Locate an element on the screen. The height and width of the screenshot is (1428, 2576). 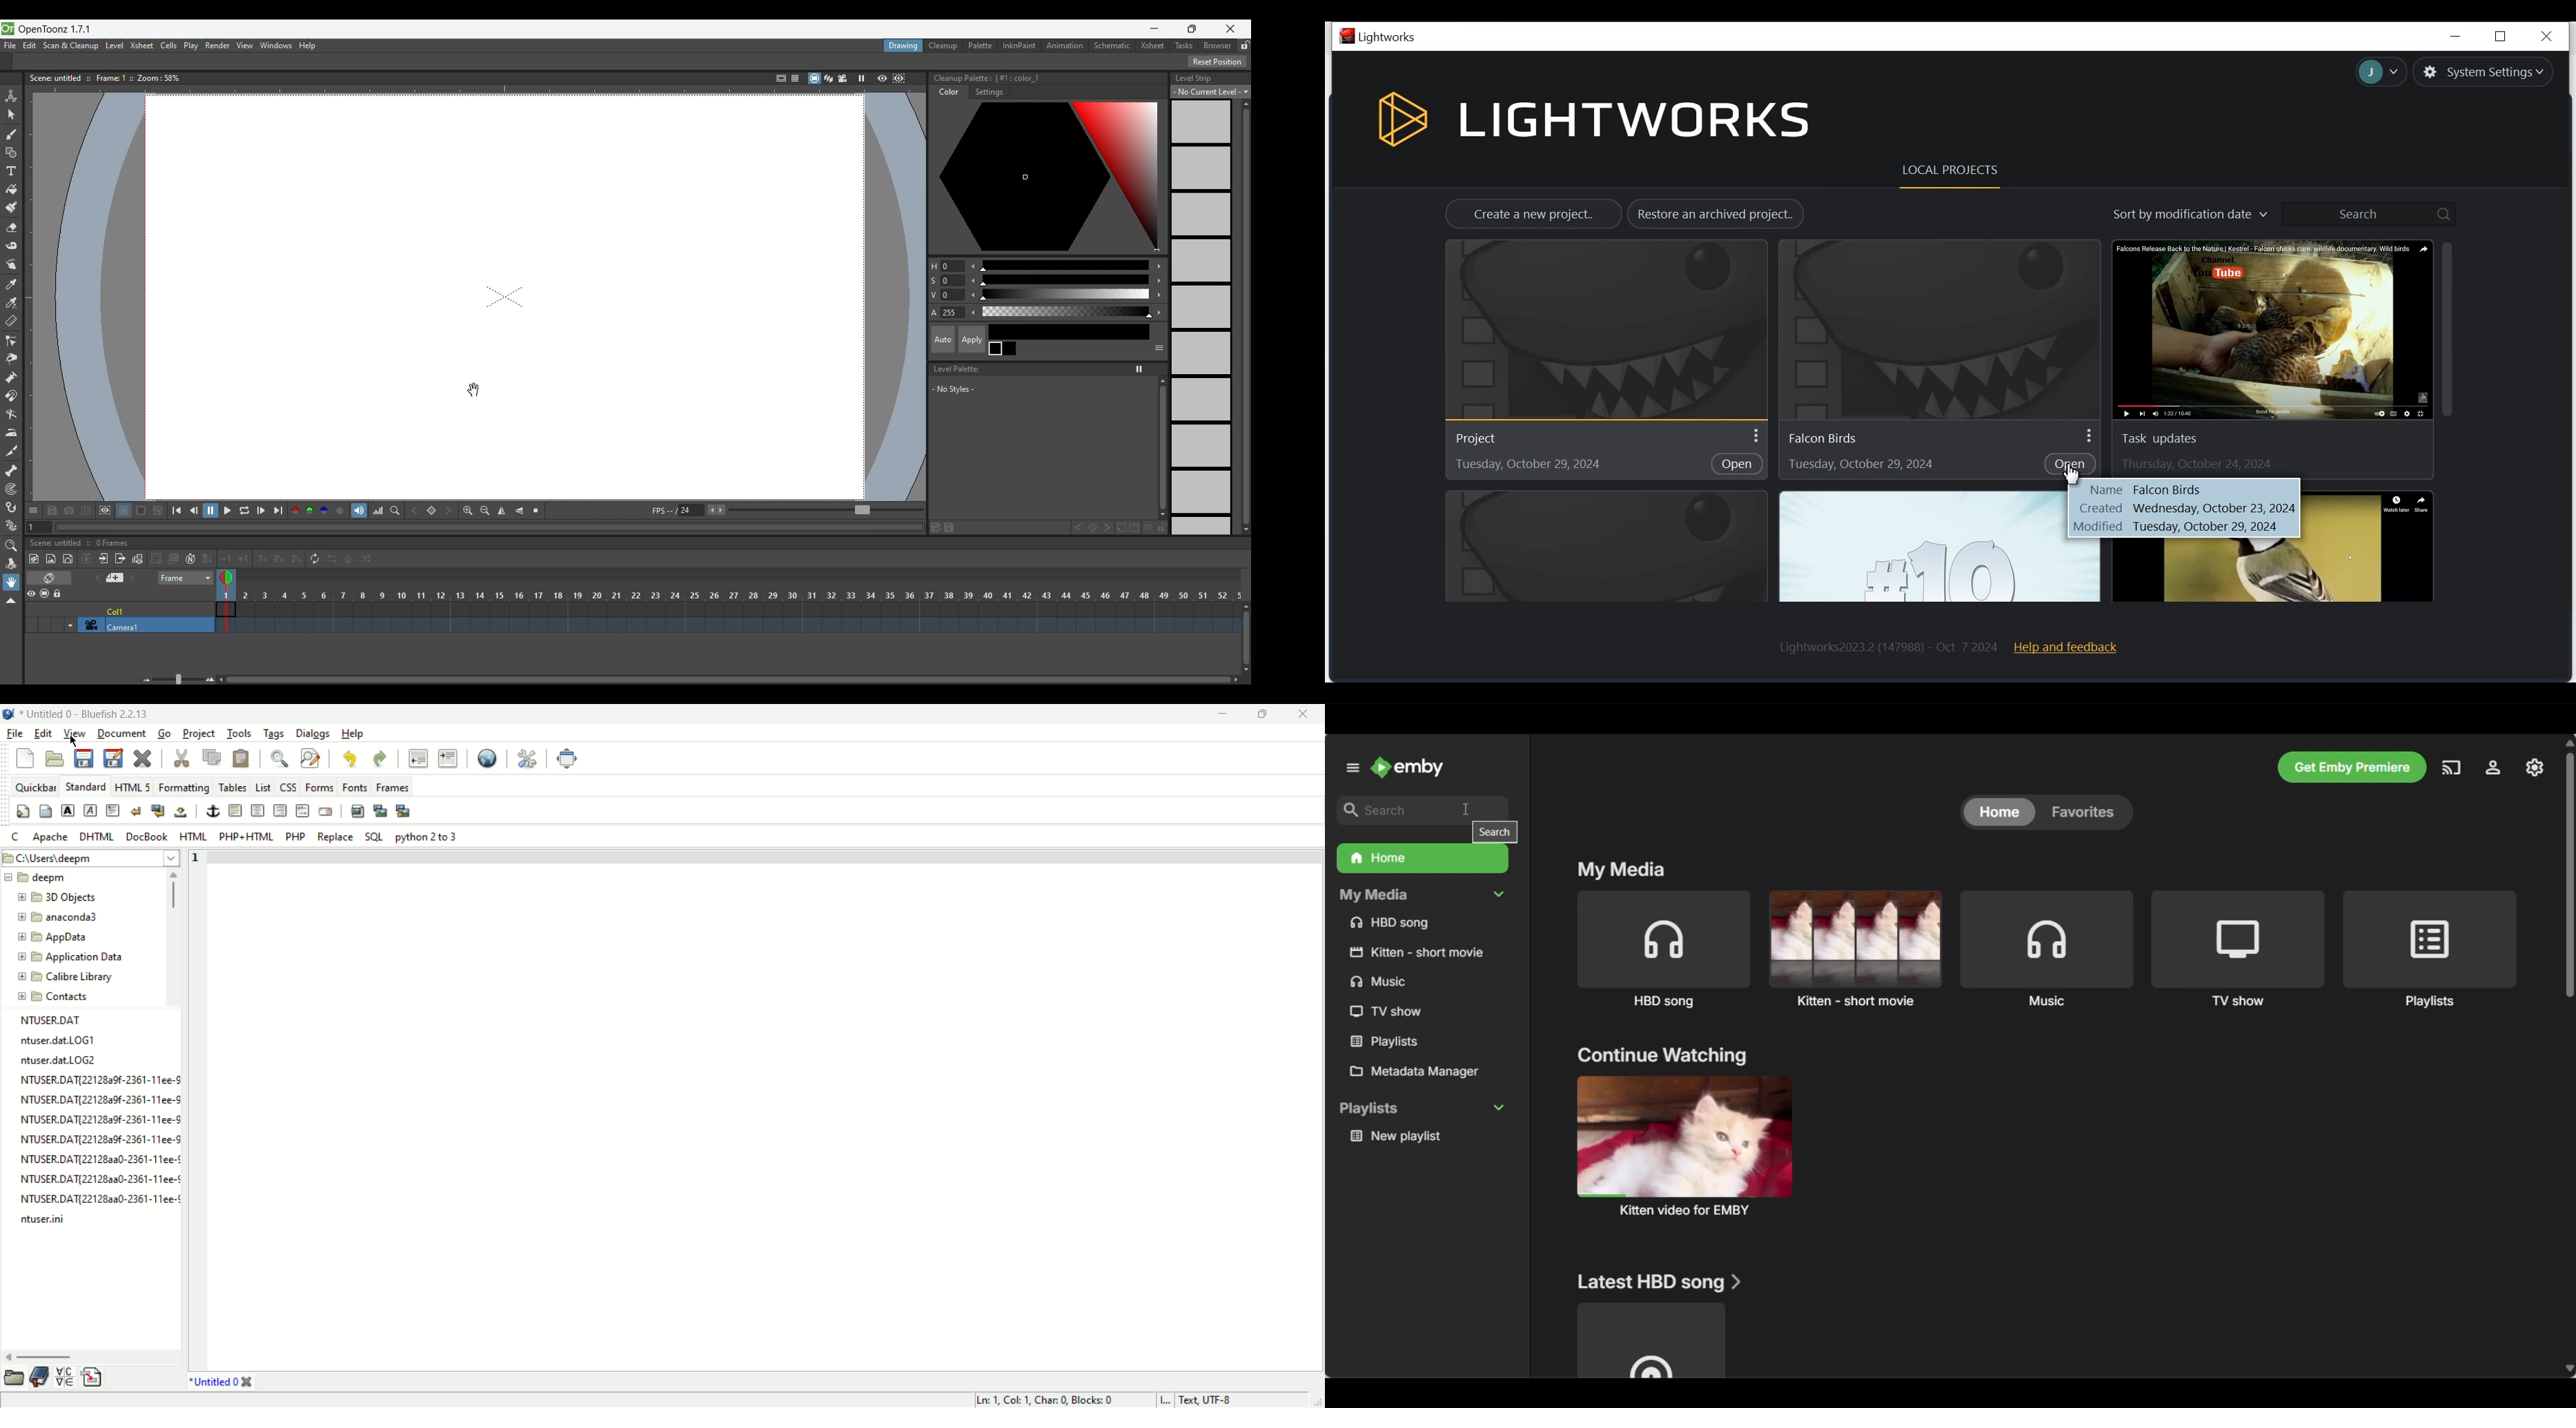
RGB picker tool is located at coordinates (12, 303).